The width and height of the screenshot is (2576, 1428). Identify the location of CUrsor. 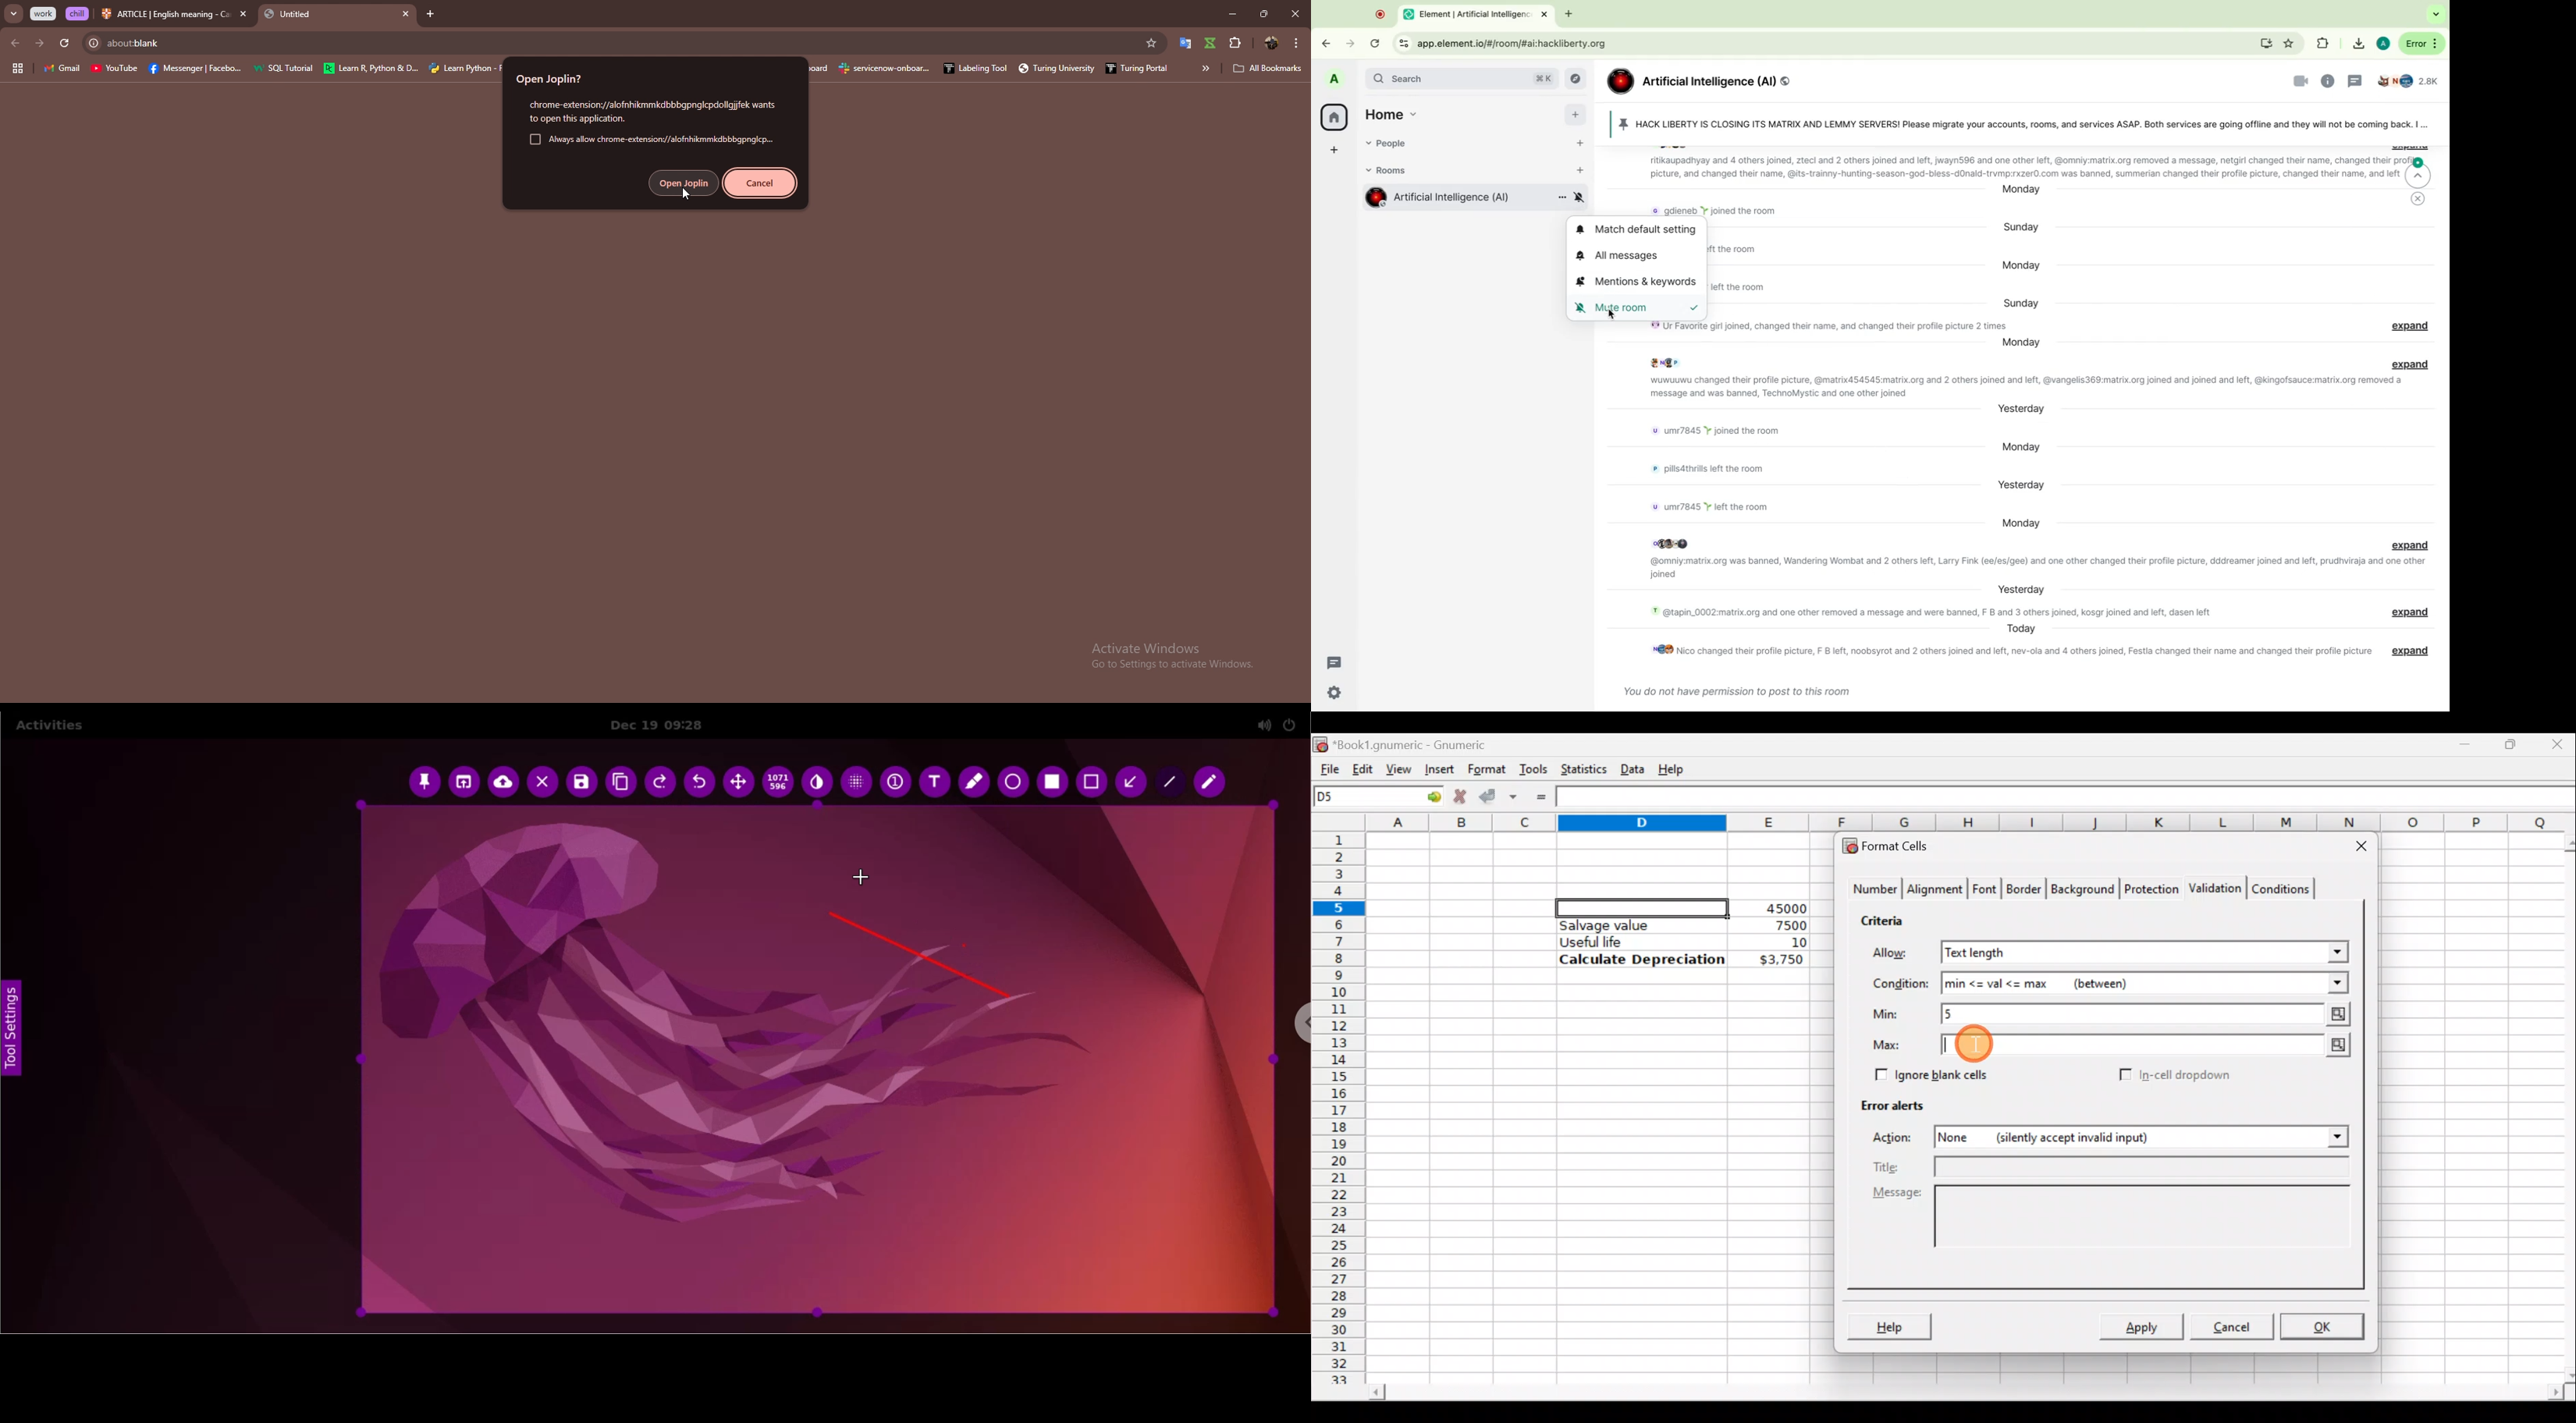
(686, 192).